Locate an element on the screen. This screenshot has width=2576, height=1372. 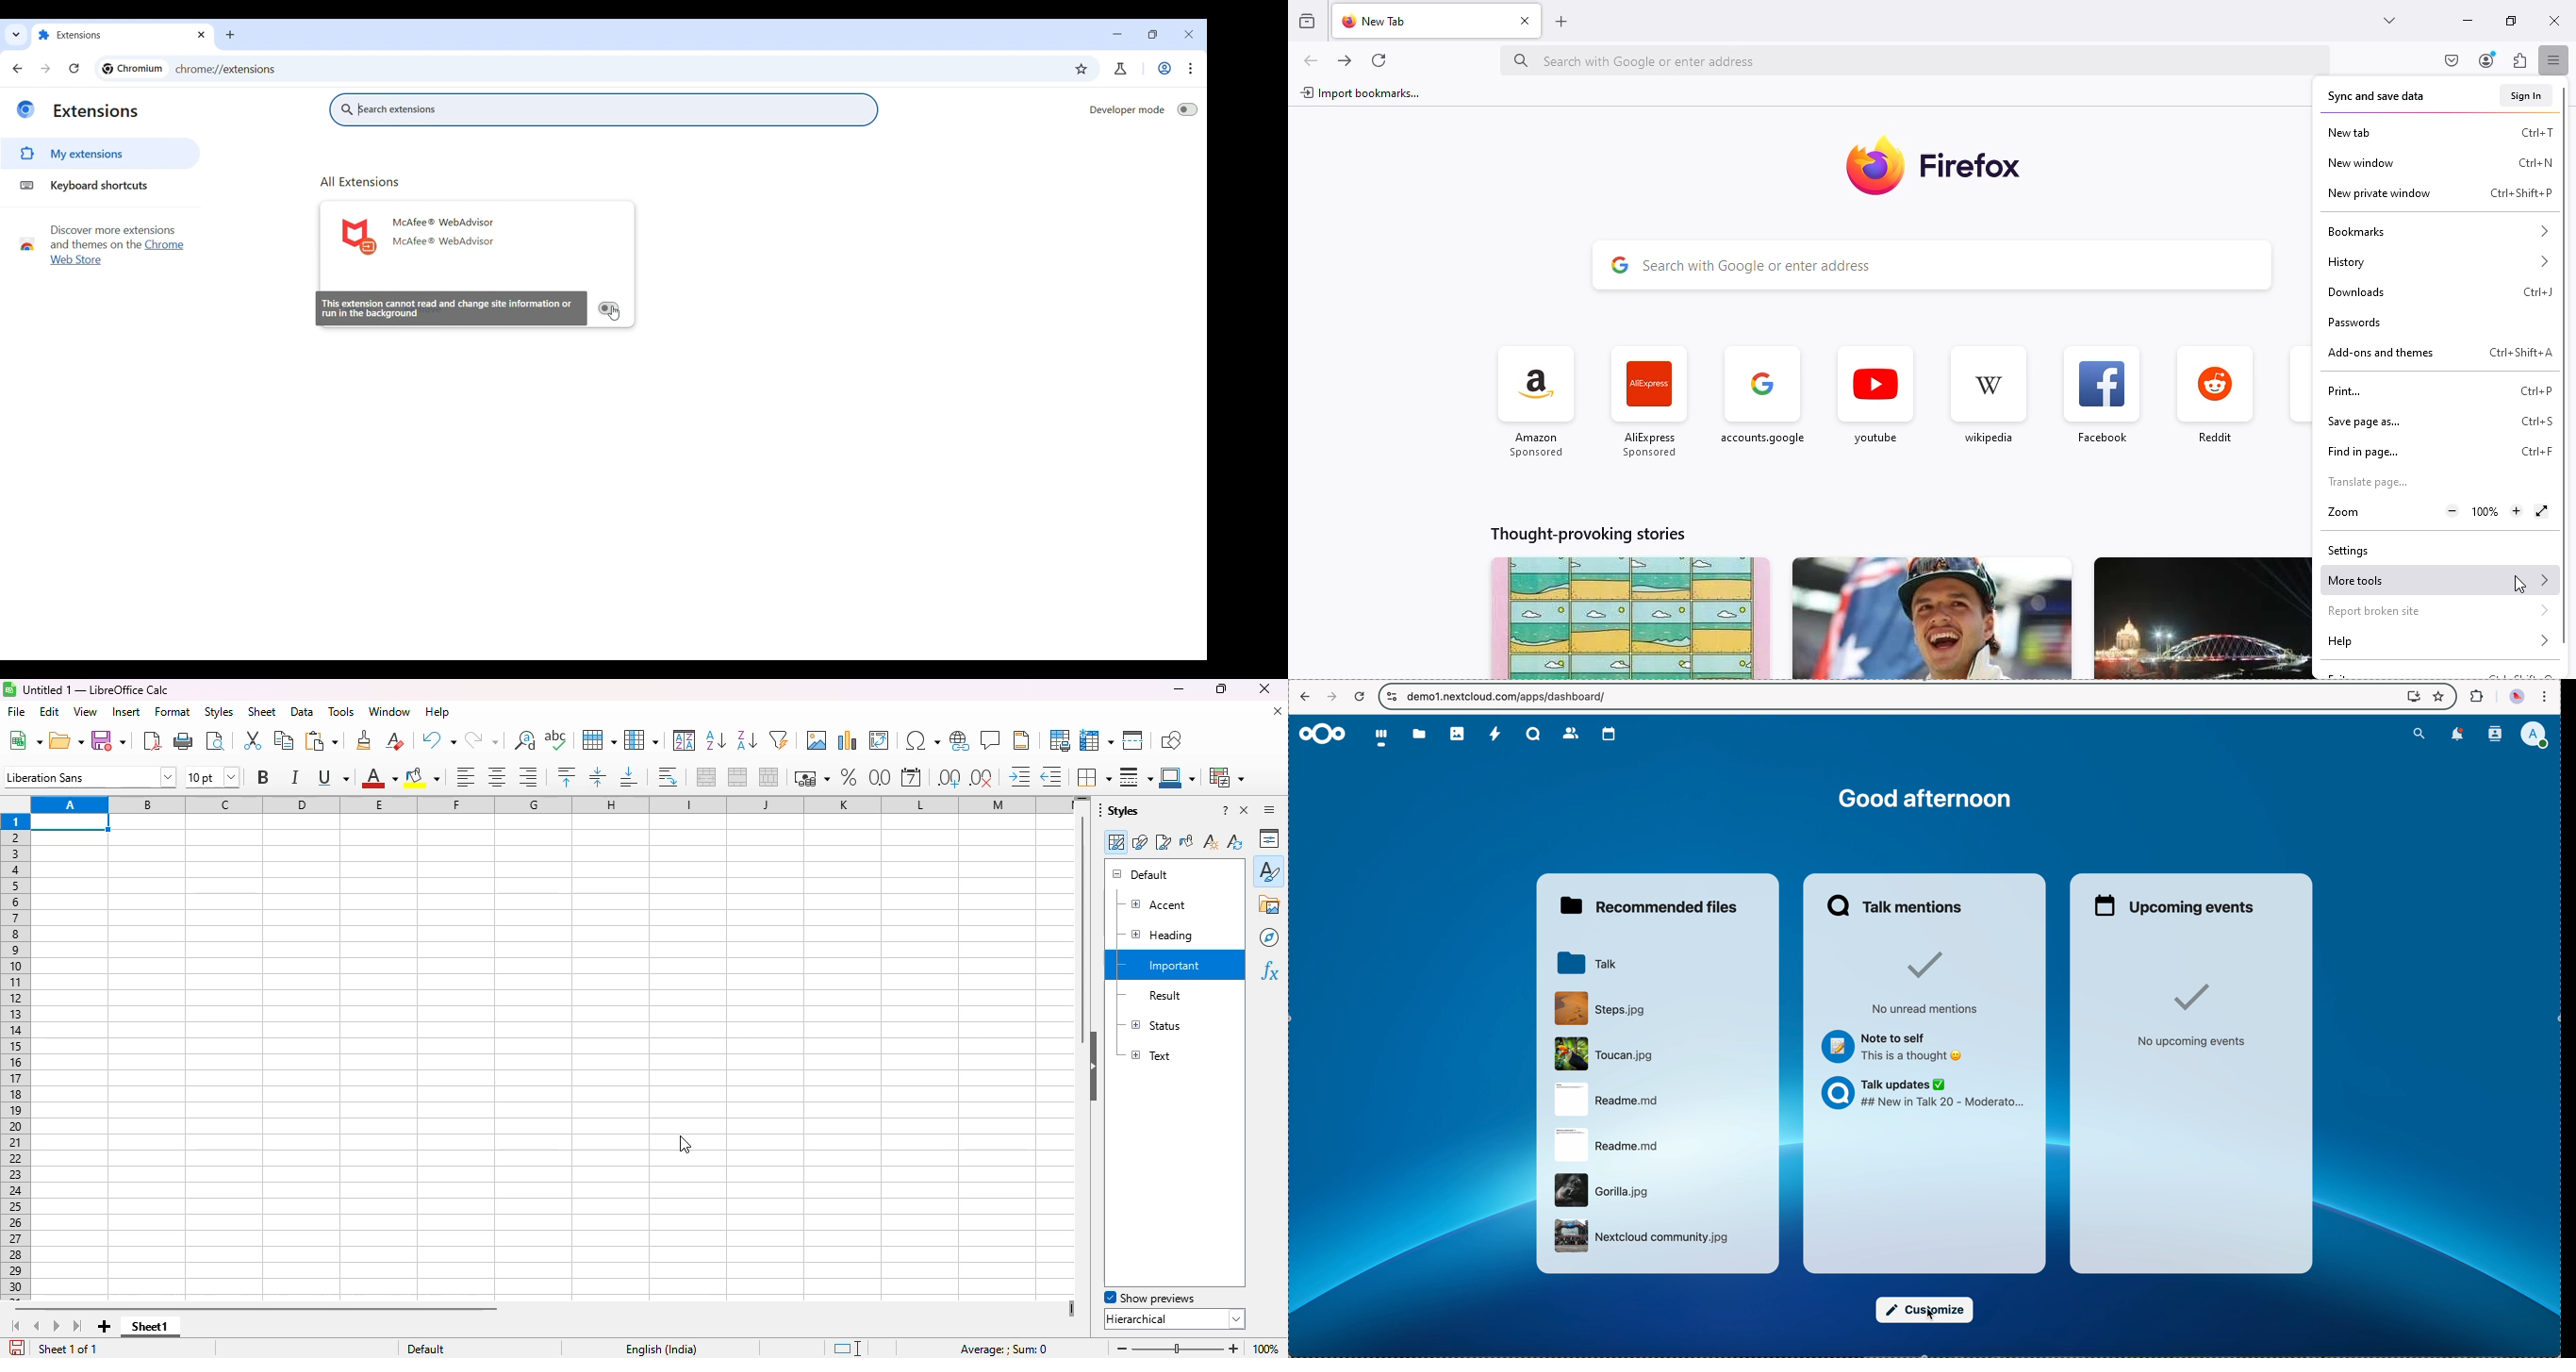
title is located at coordinates (96, 689).